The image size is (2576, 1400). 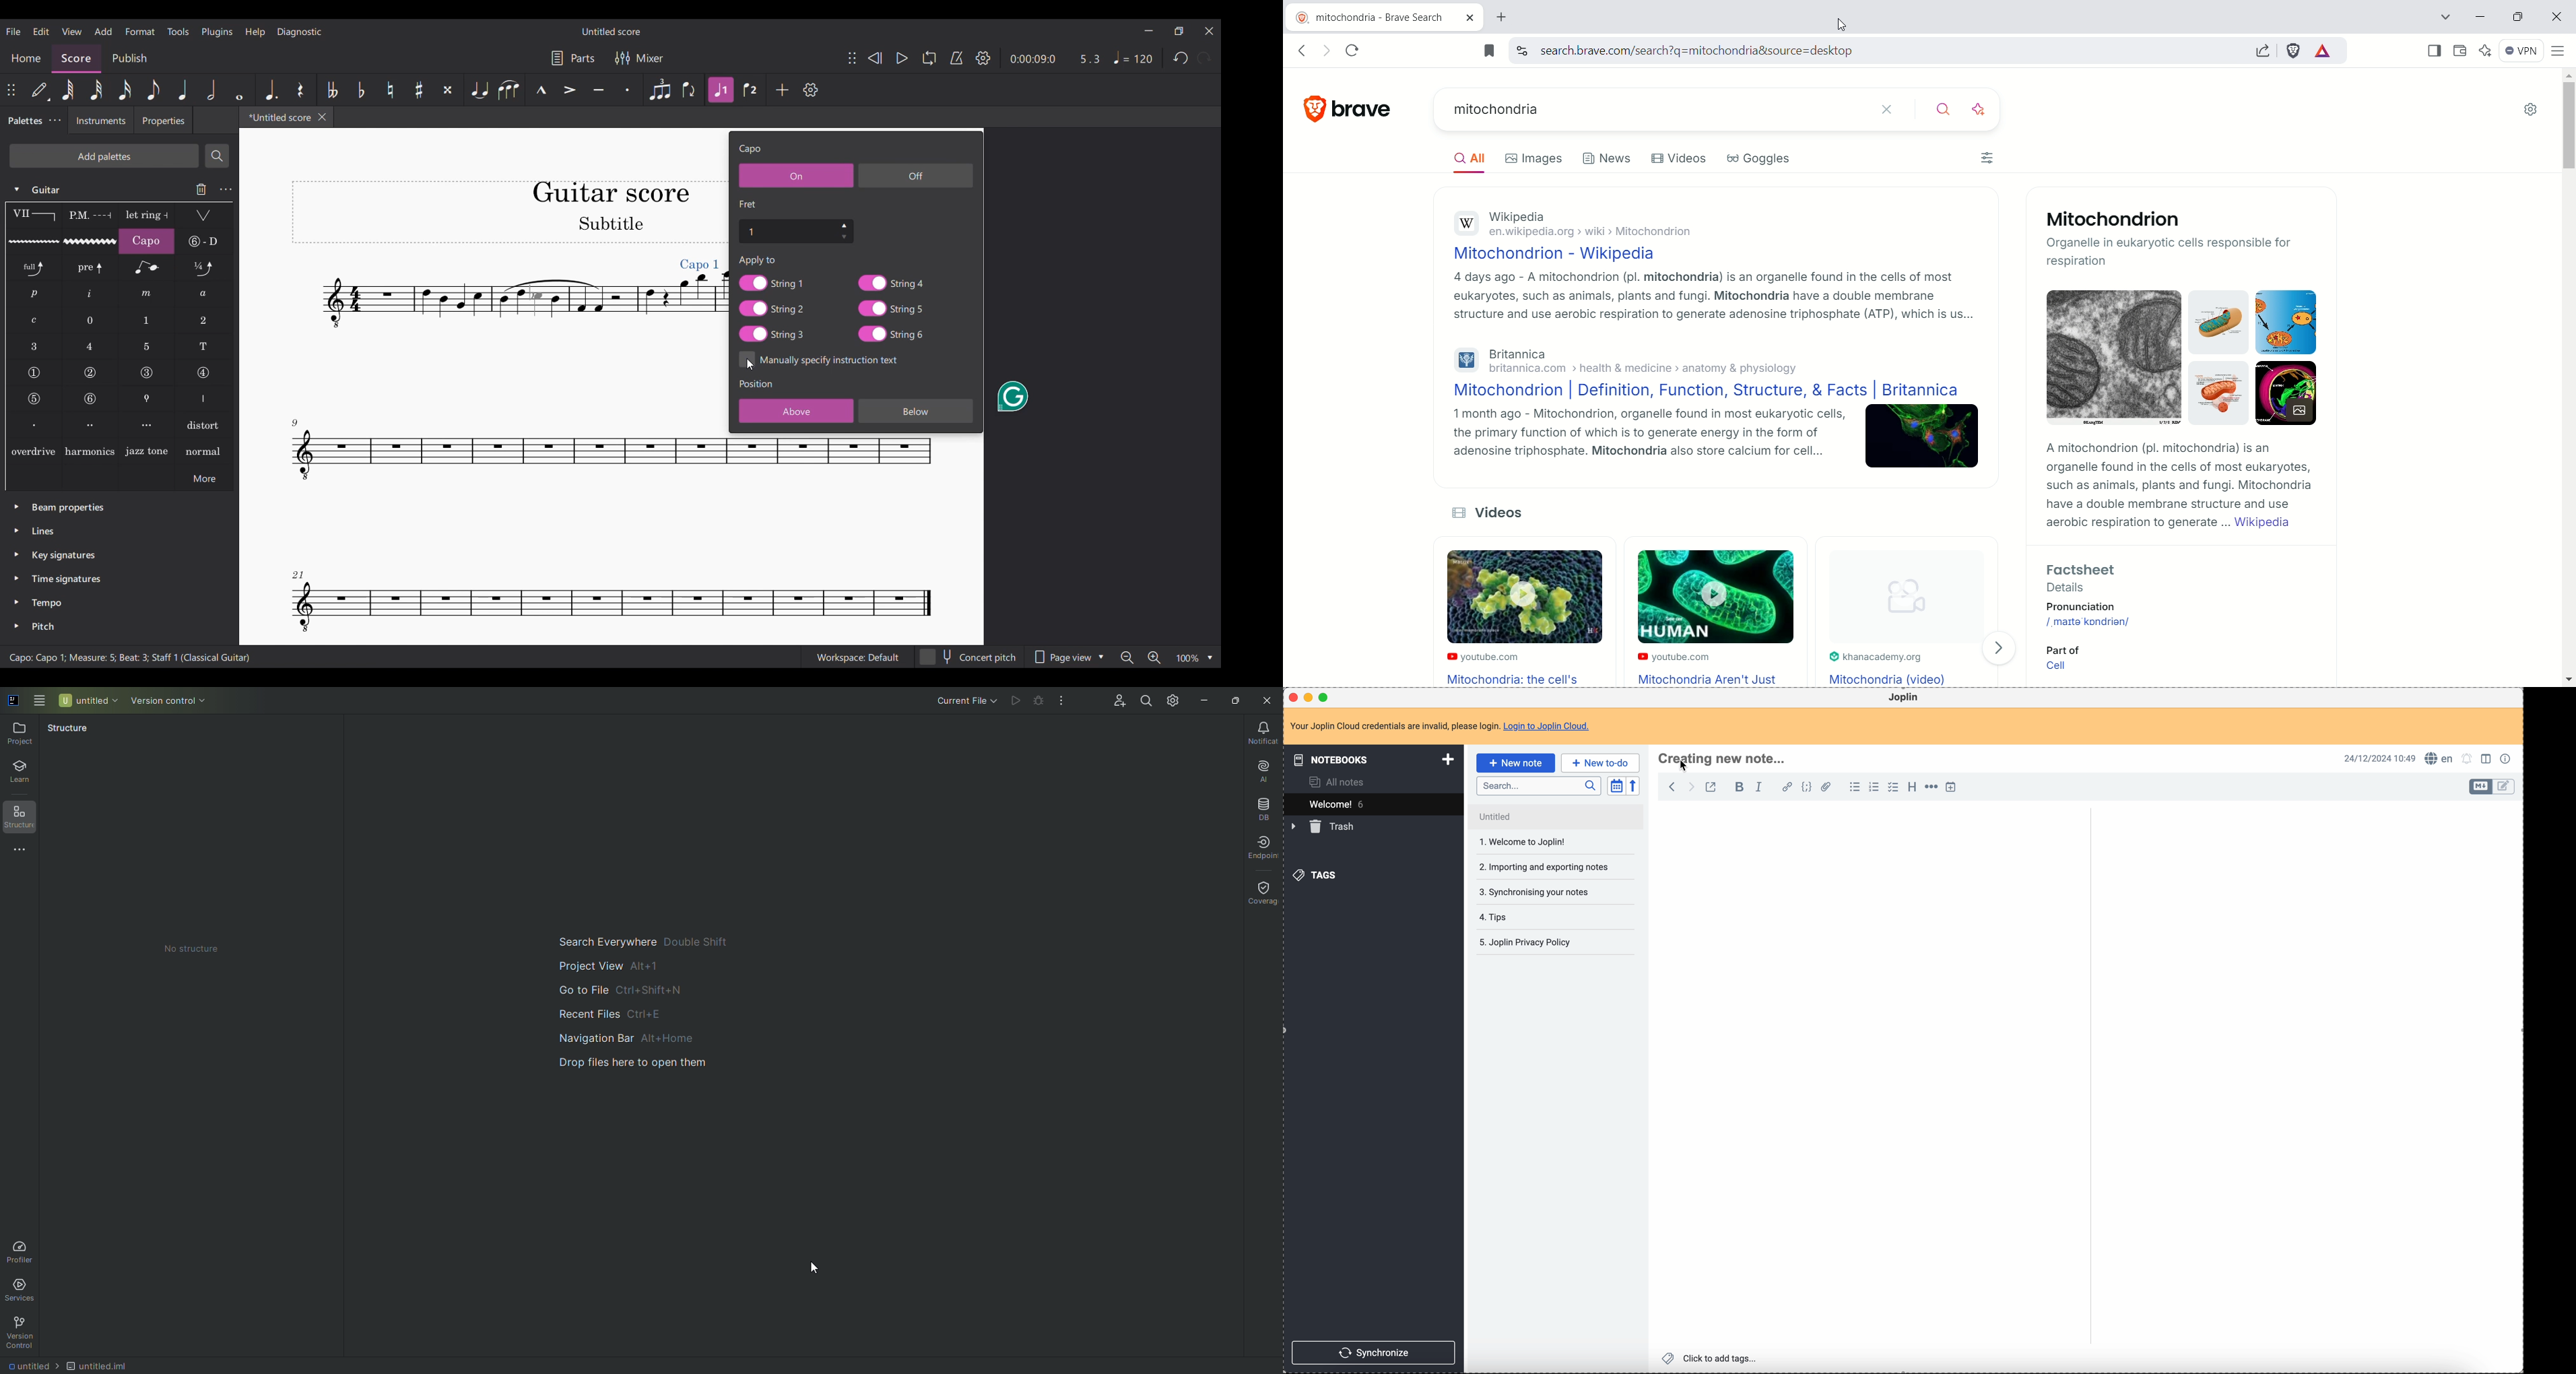 What do you see at coordinates (68, 508) in the screenshot?
I see `Beam properties palette` at bounding box center [68, 508].